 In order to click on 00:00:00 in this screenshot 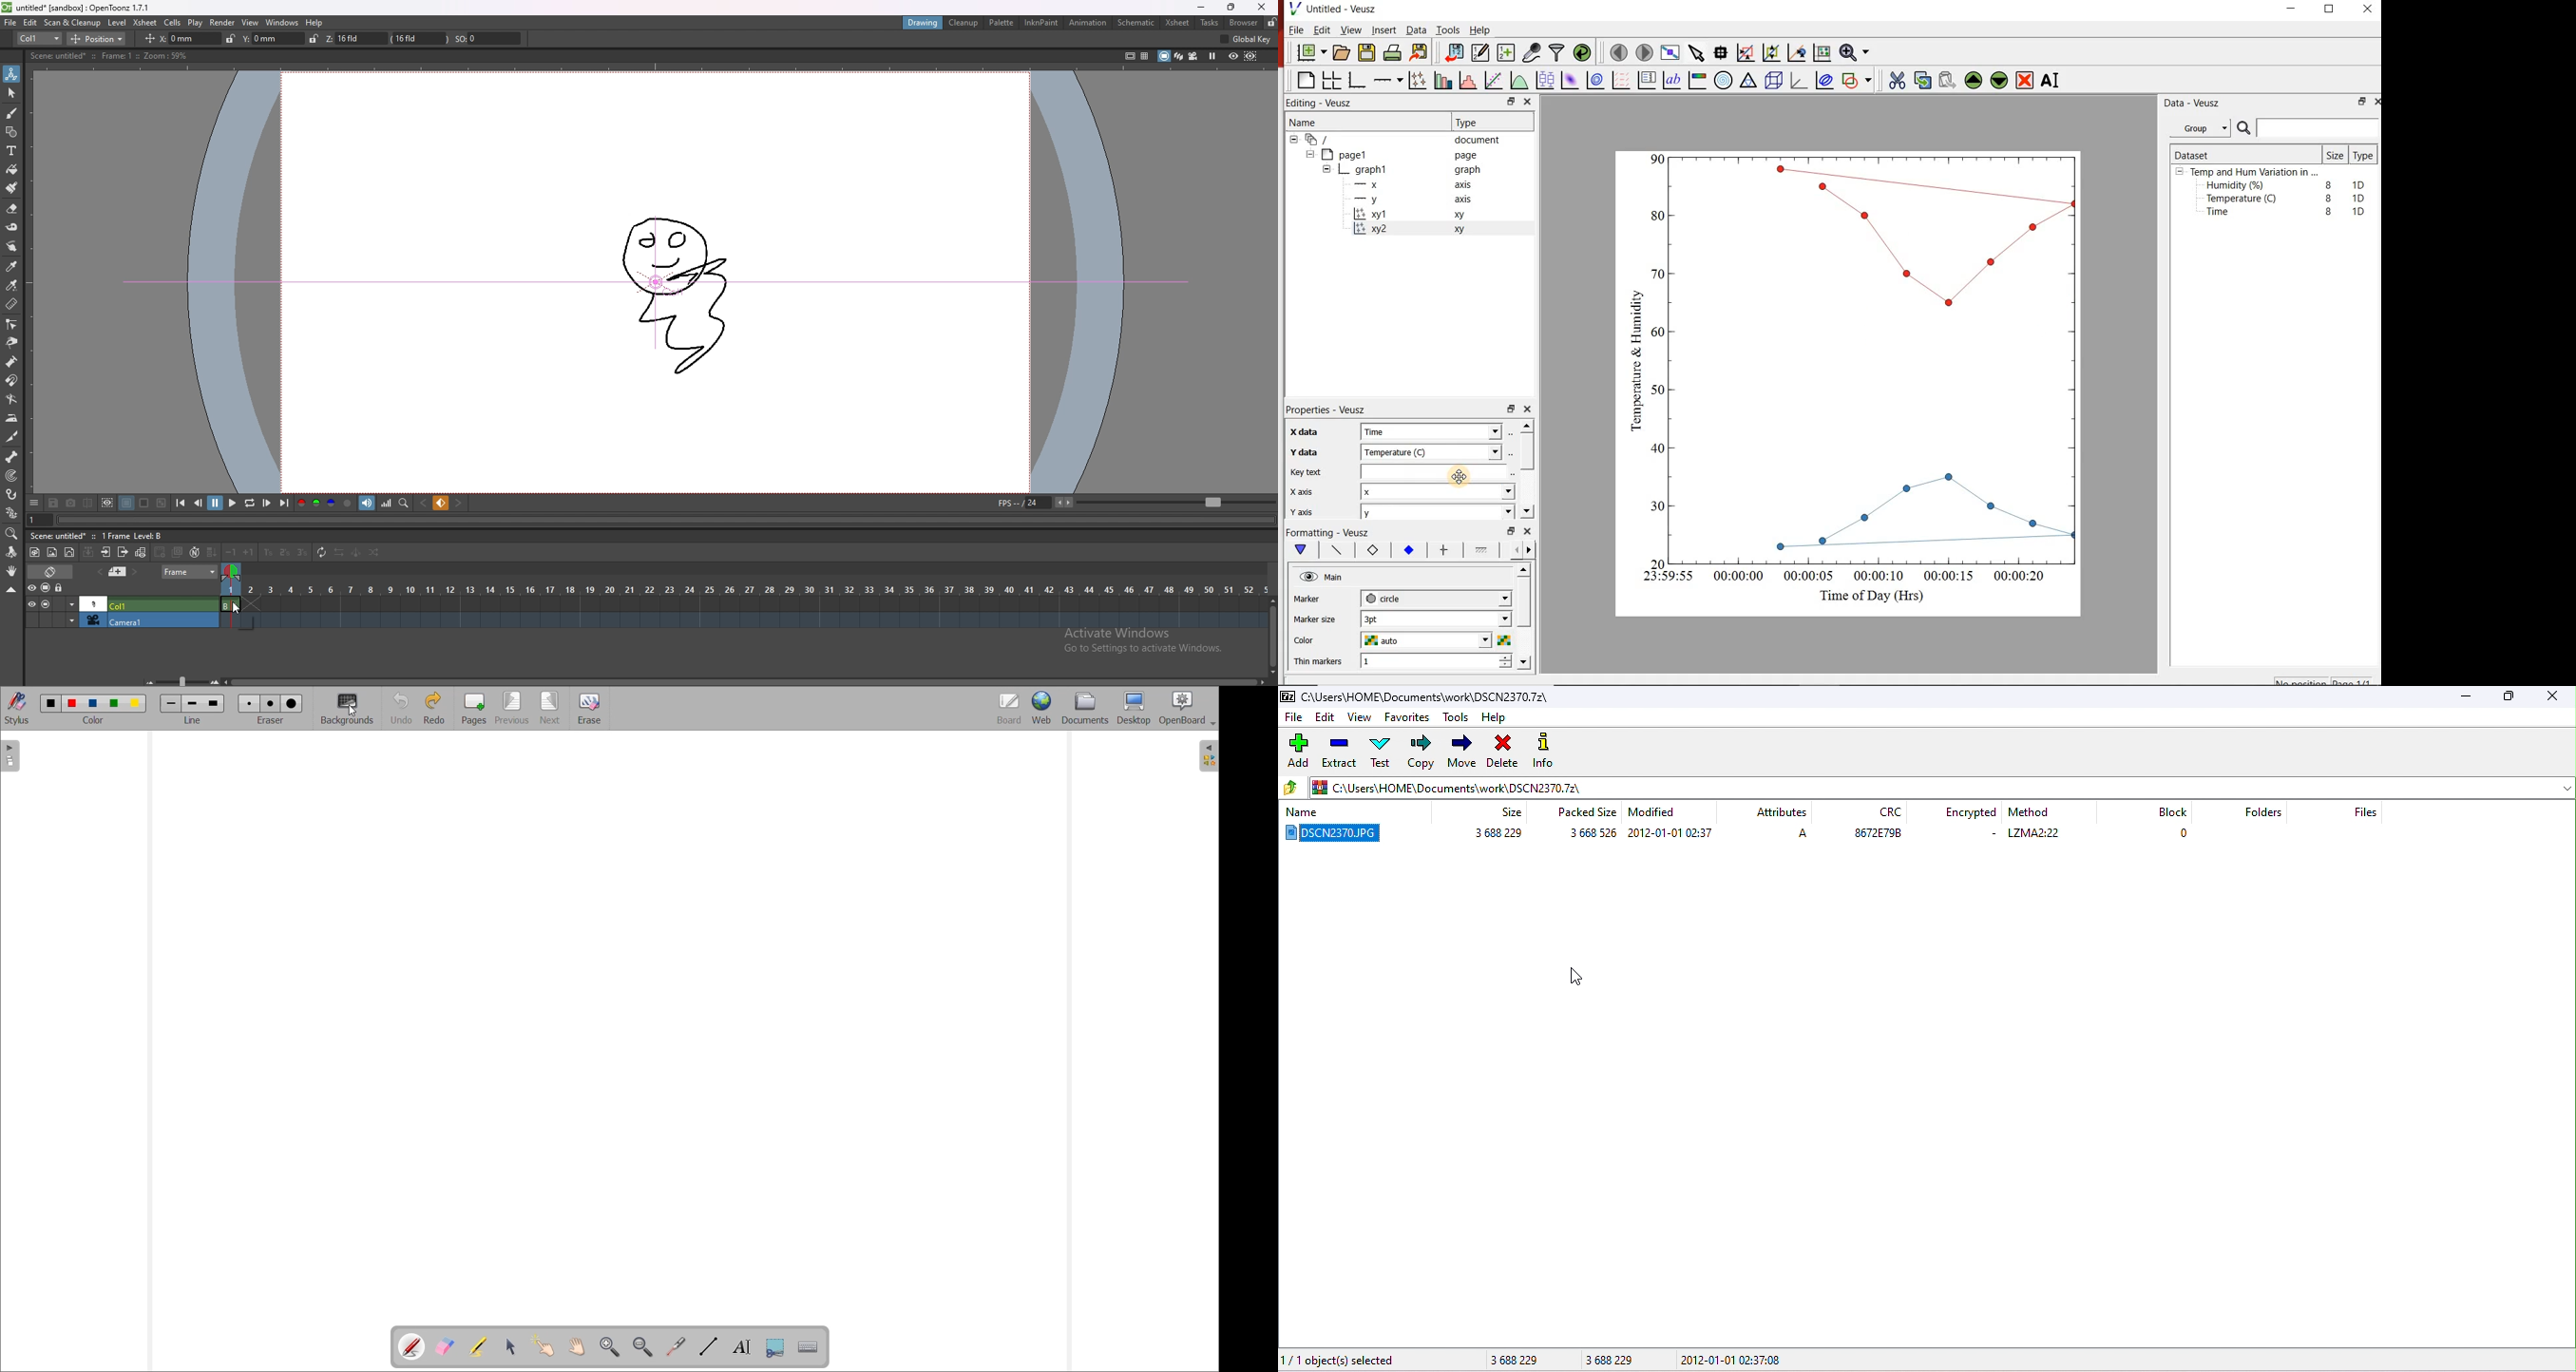, I will do `click(1737, 578)`.